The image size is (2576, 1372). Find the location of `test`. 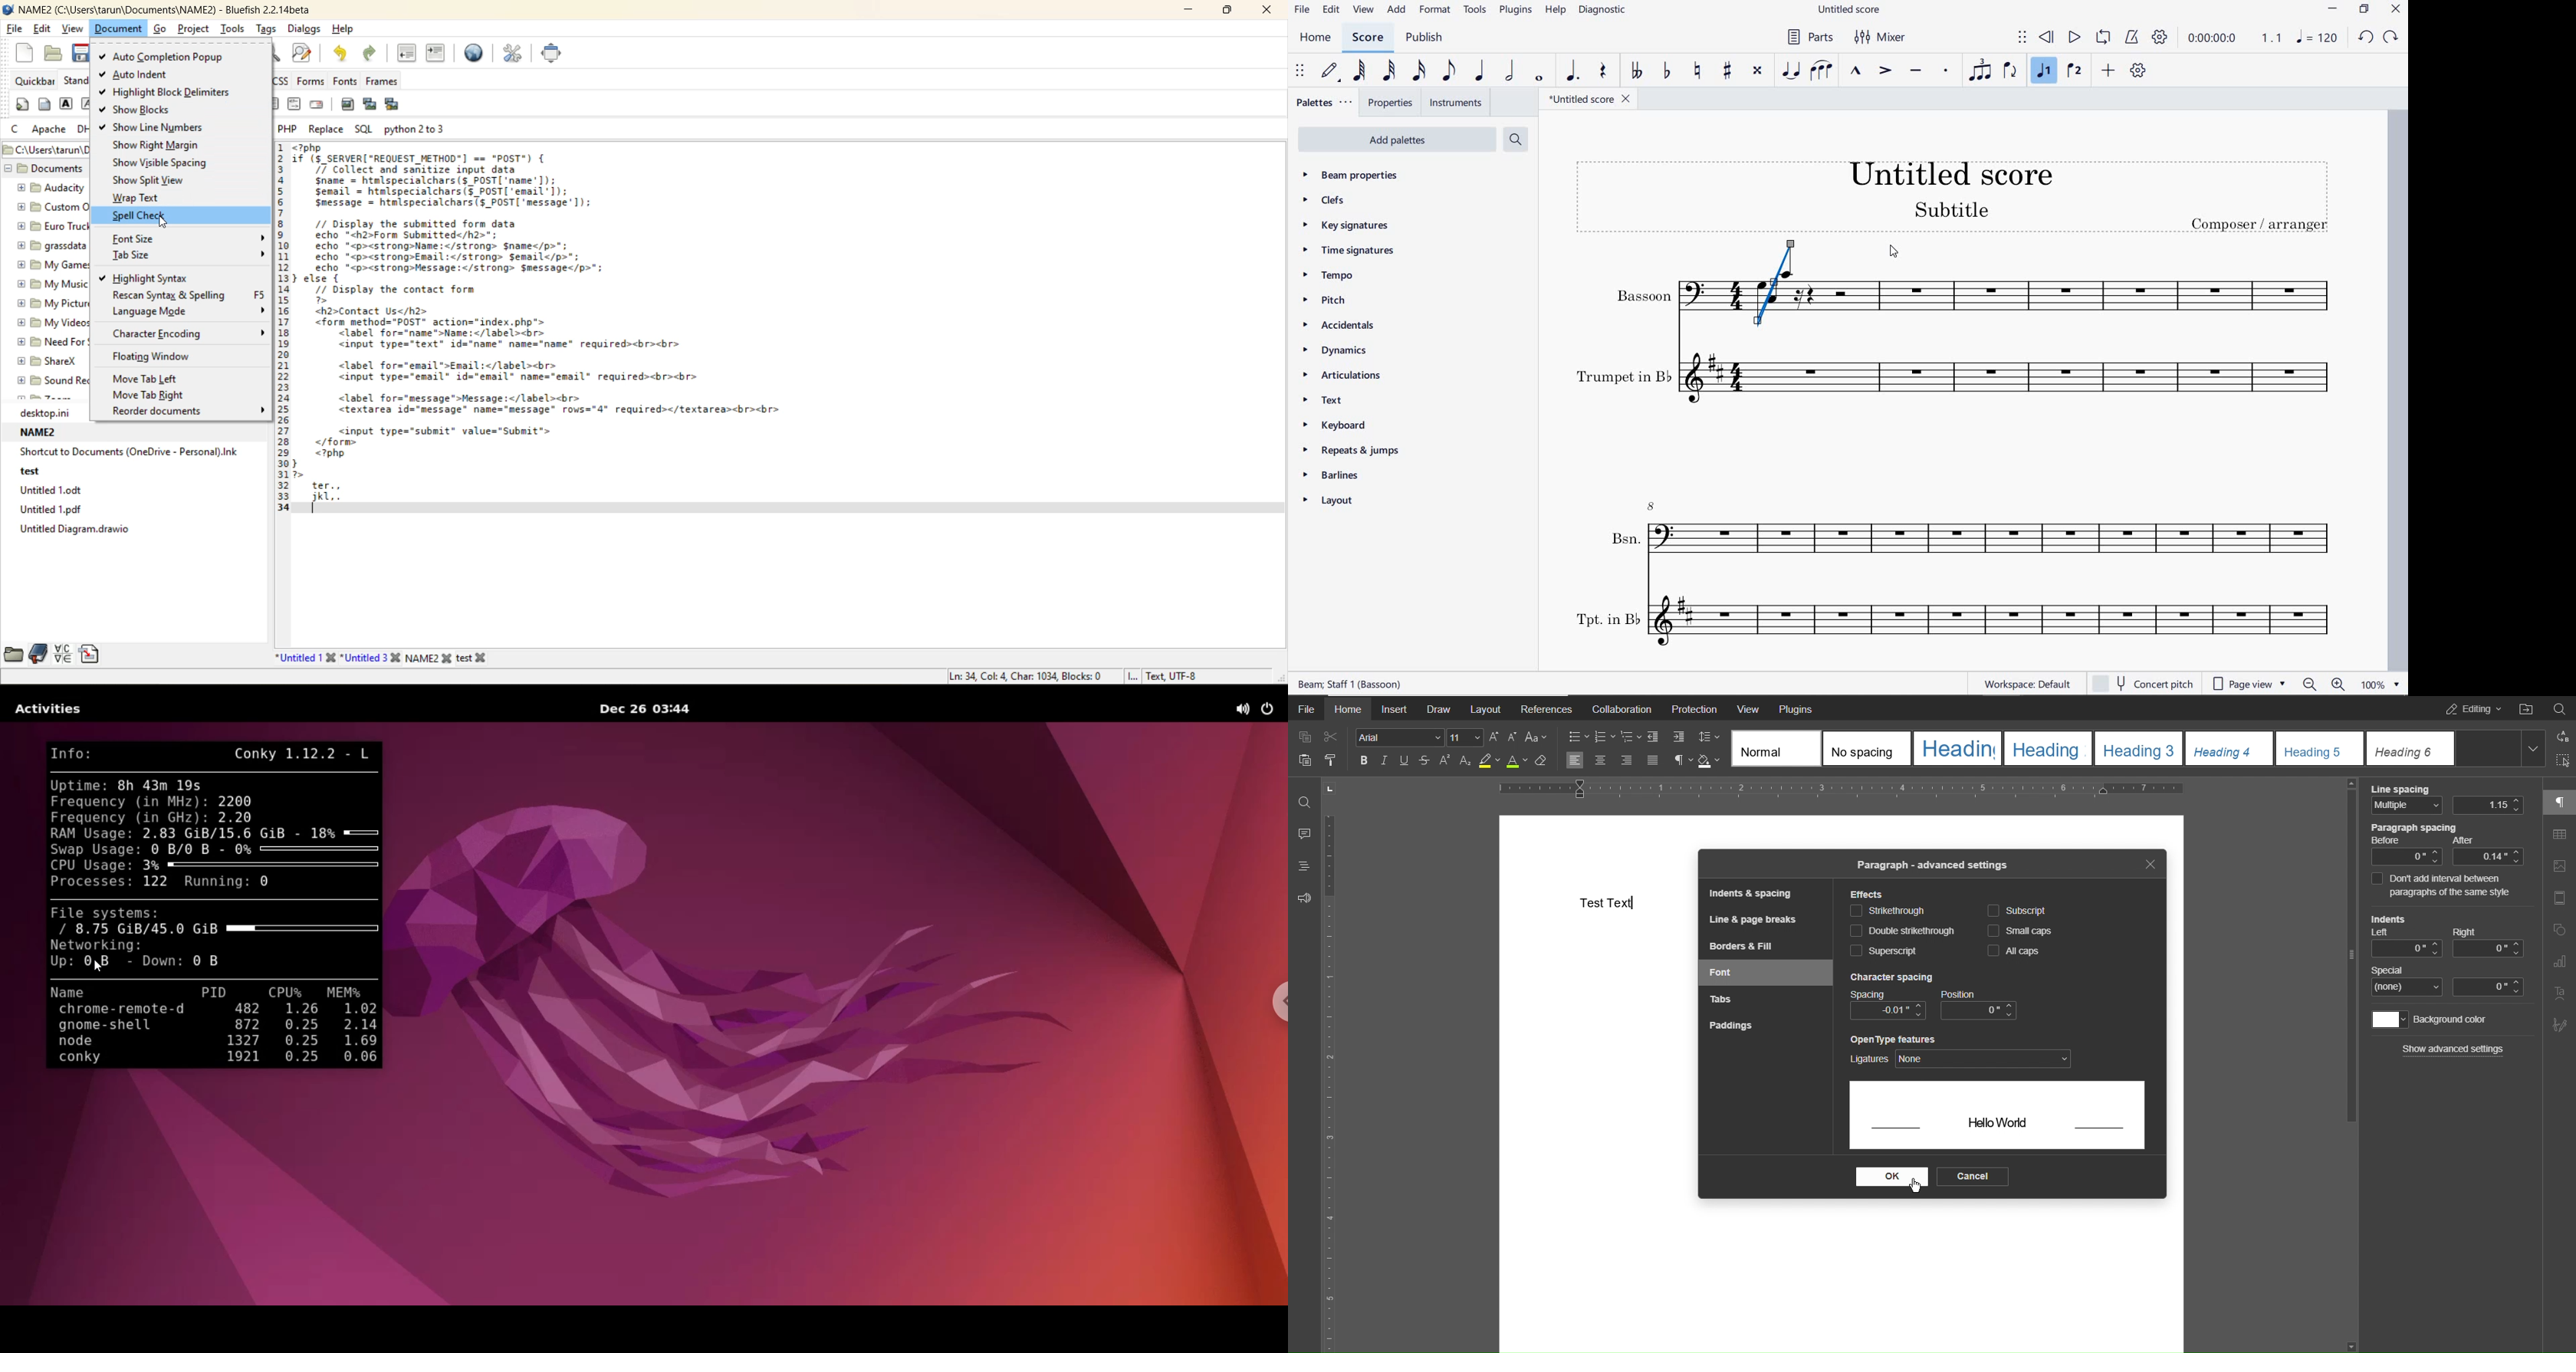

test is located at coordinates (40, 474).